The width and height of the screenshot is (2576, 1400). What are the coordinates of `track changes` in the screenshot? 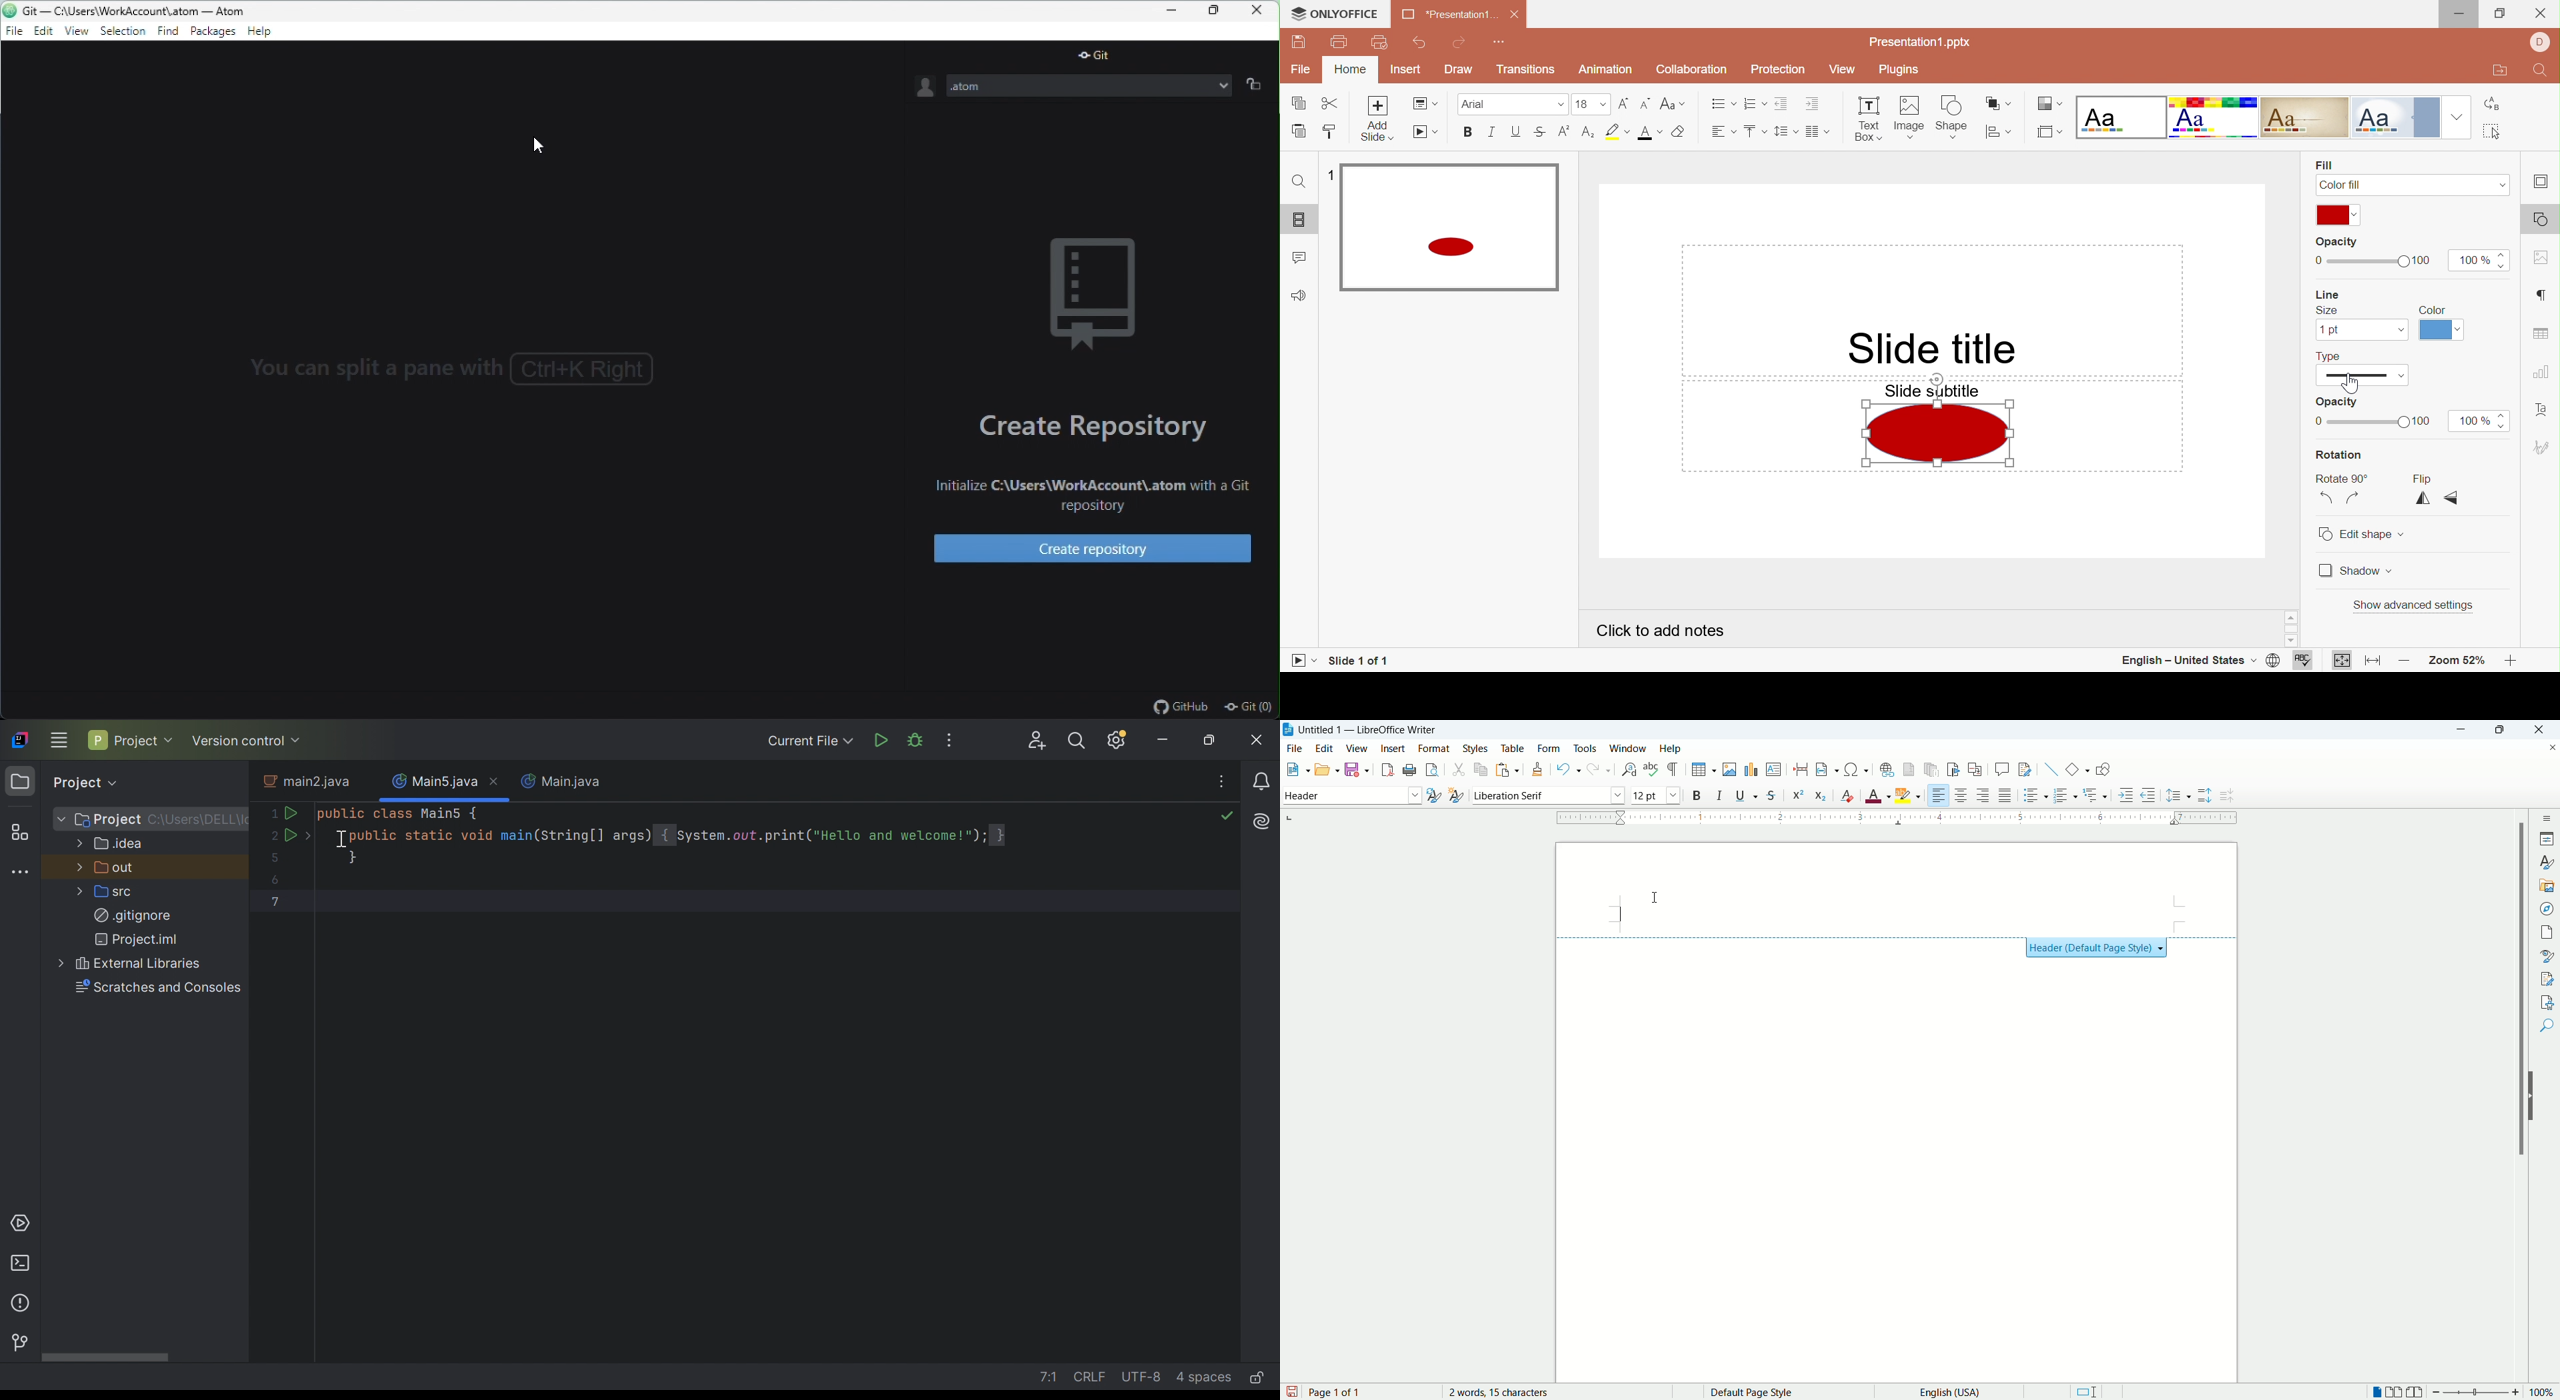 It's located at (2024, 770).